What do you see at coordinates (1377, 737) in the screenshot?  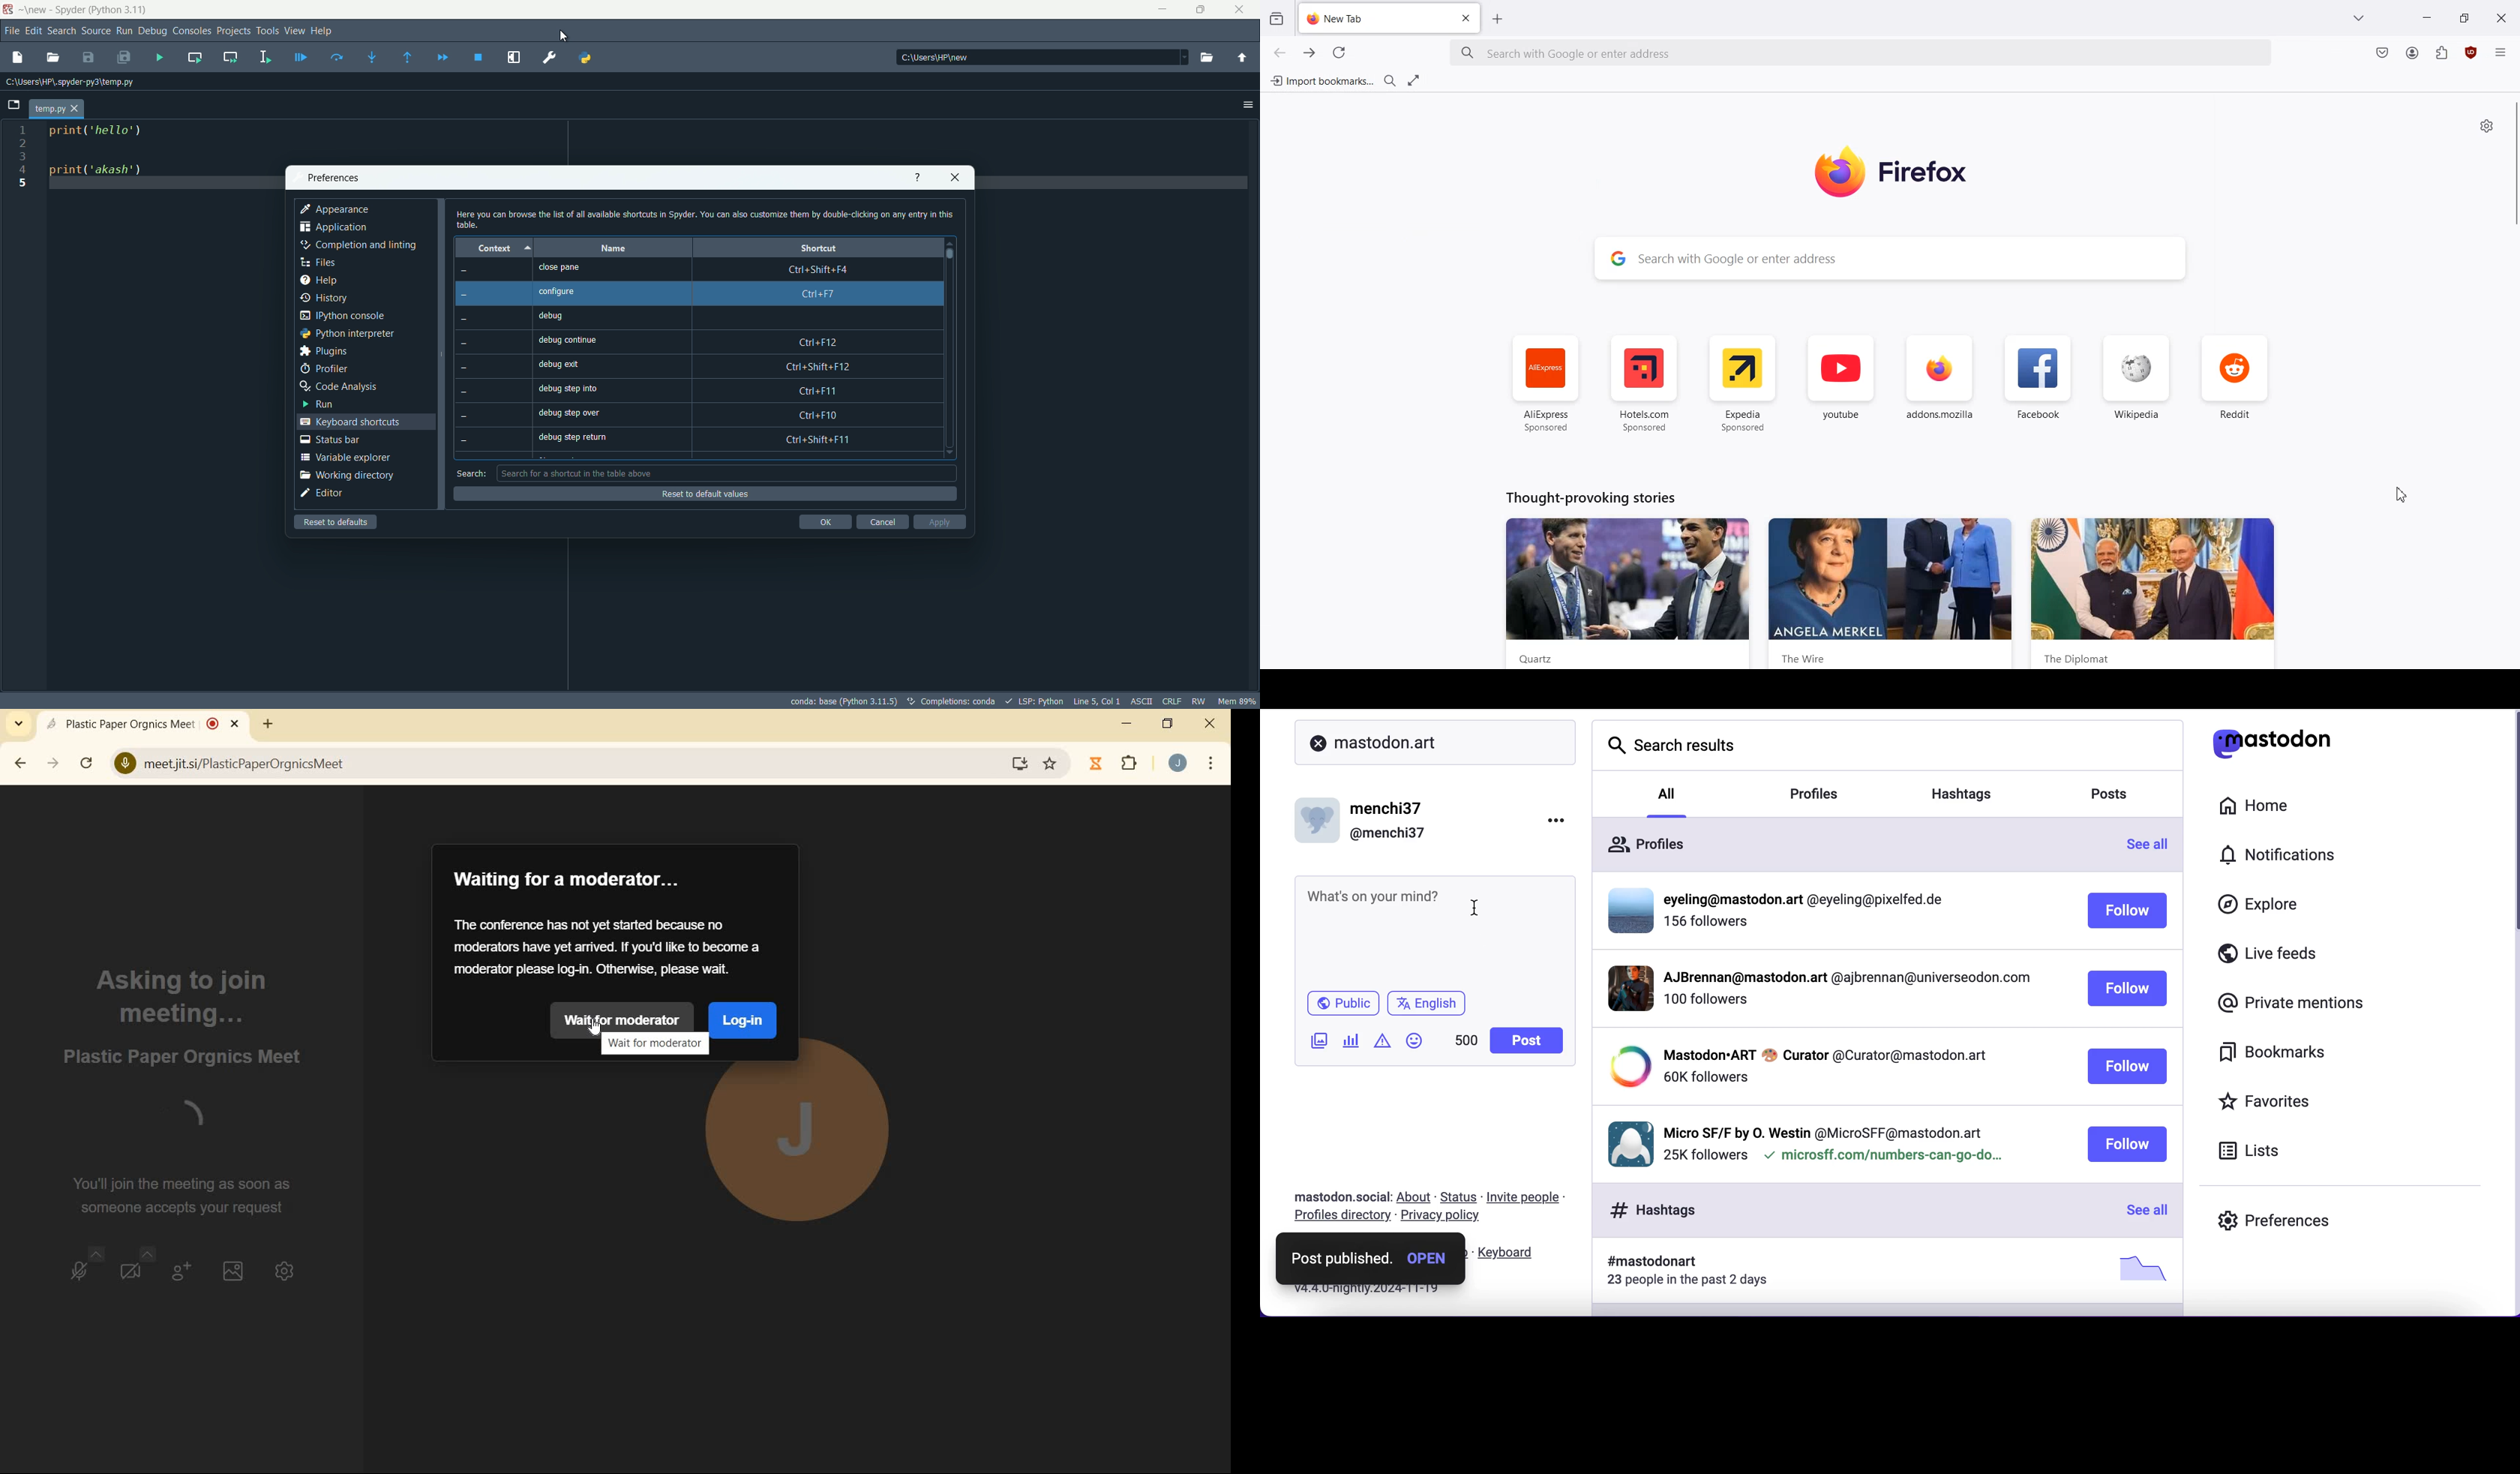 I see `mastodon.art` at bounding box center [1377, 737].